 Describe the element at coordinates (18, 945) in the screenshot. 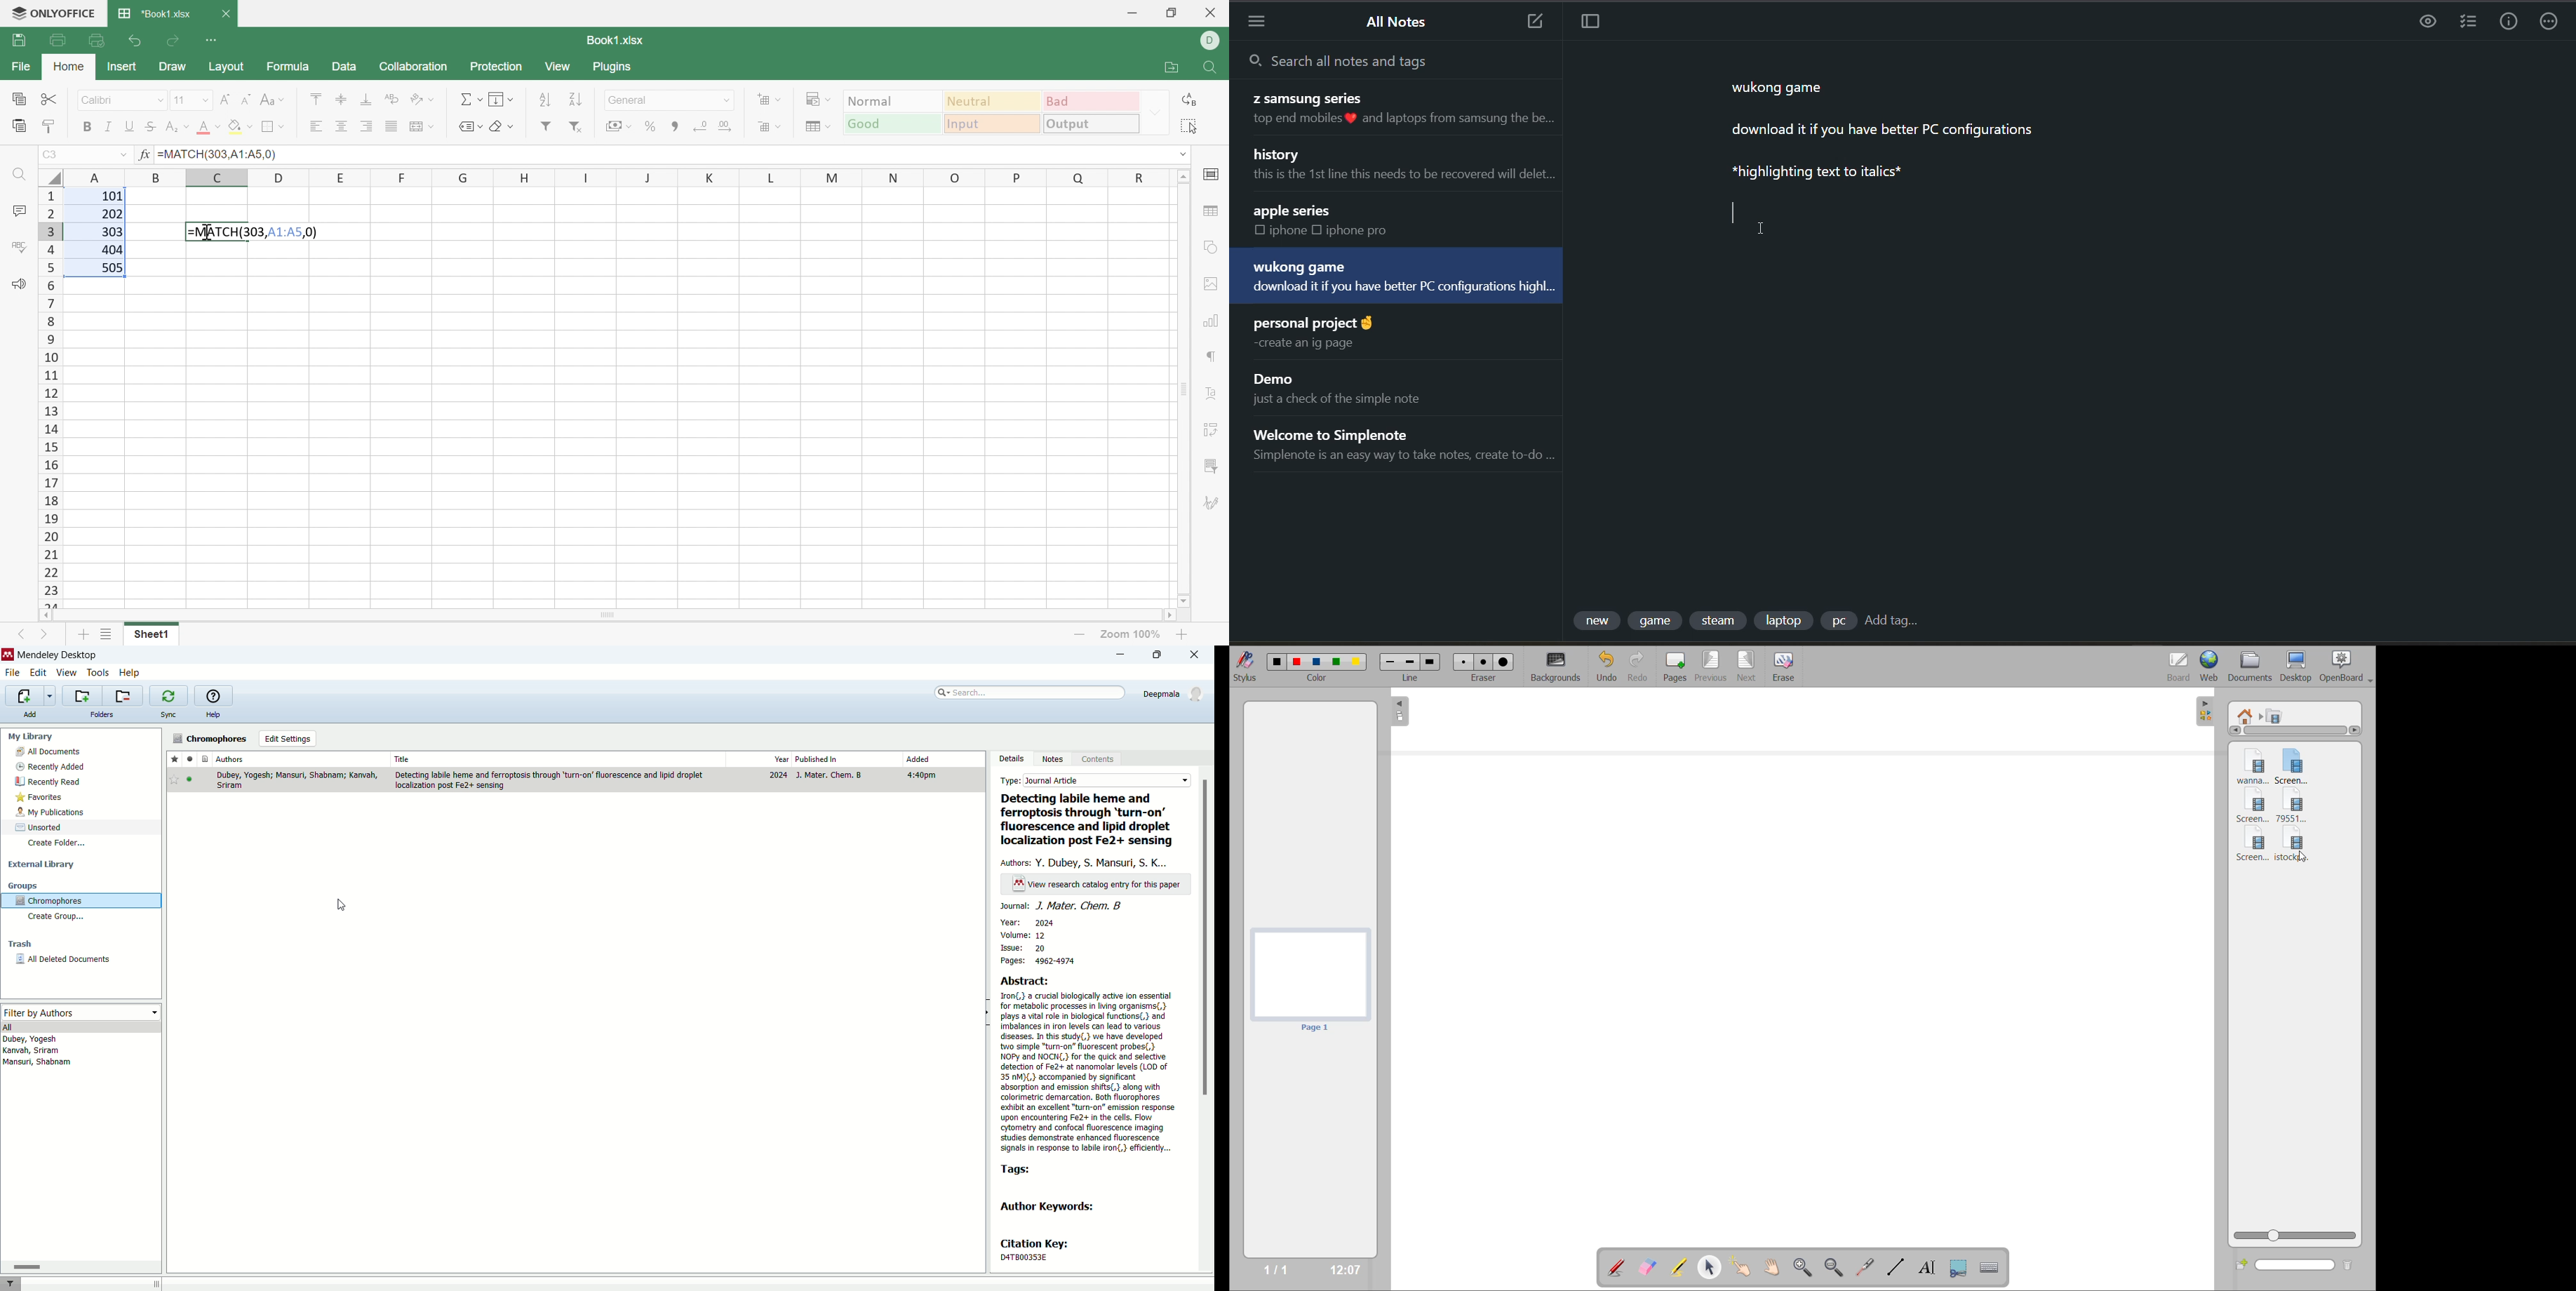

I see `trash` at that location.